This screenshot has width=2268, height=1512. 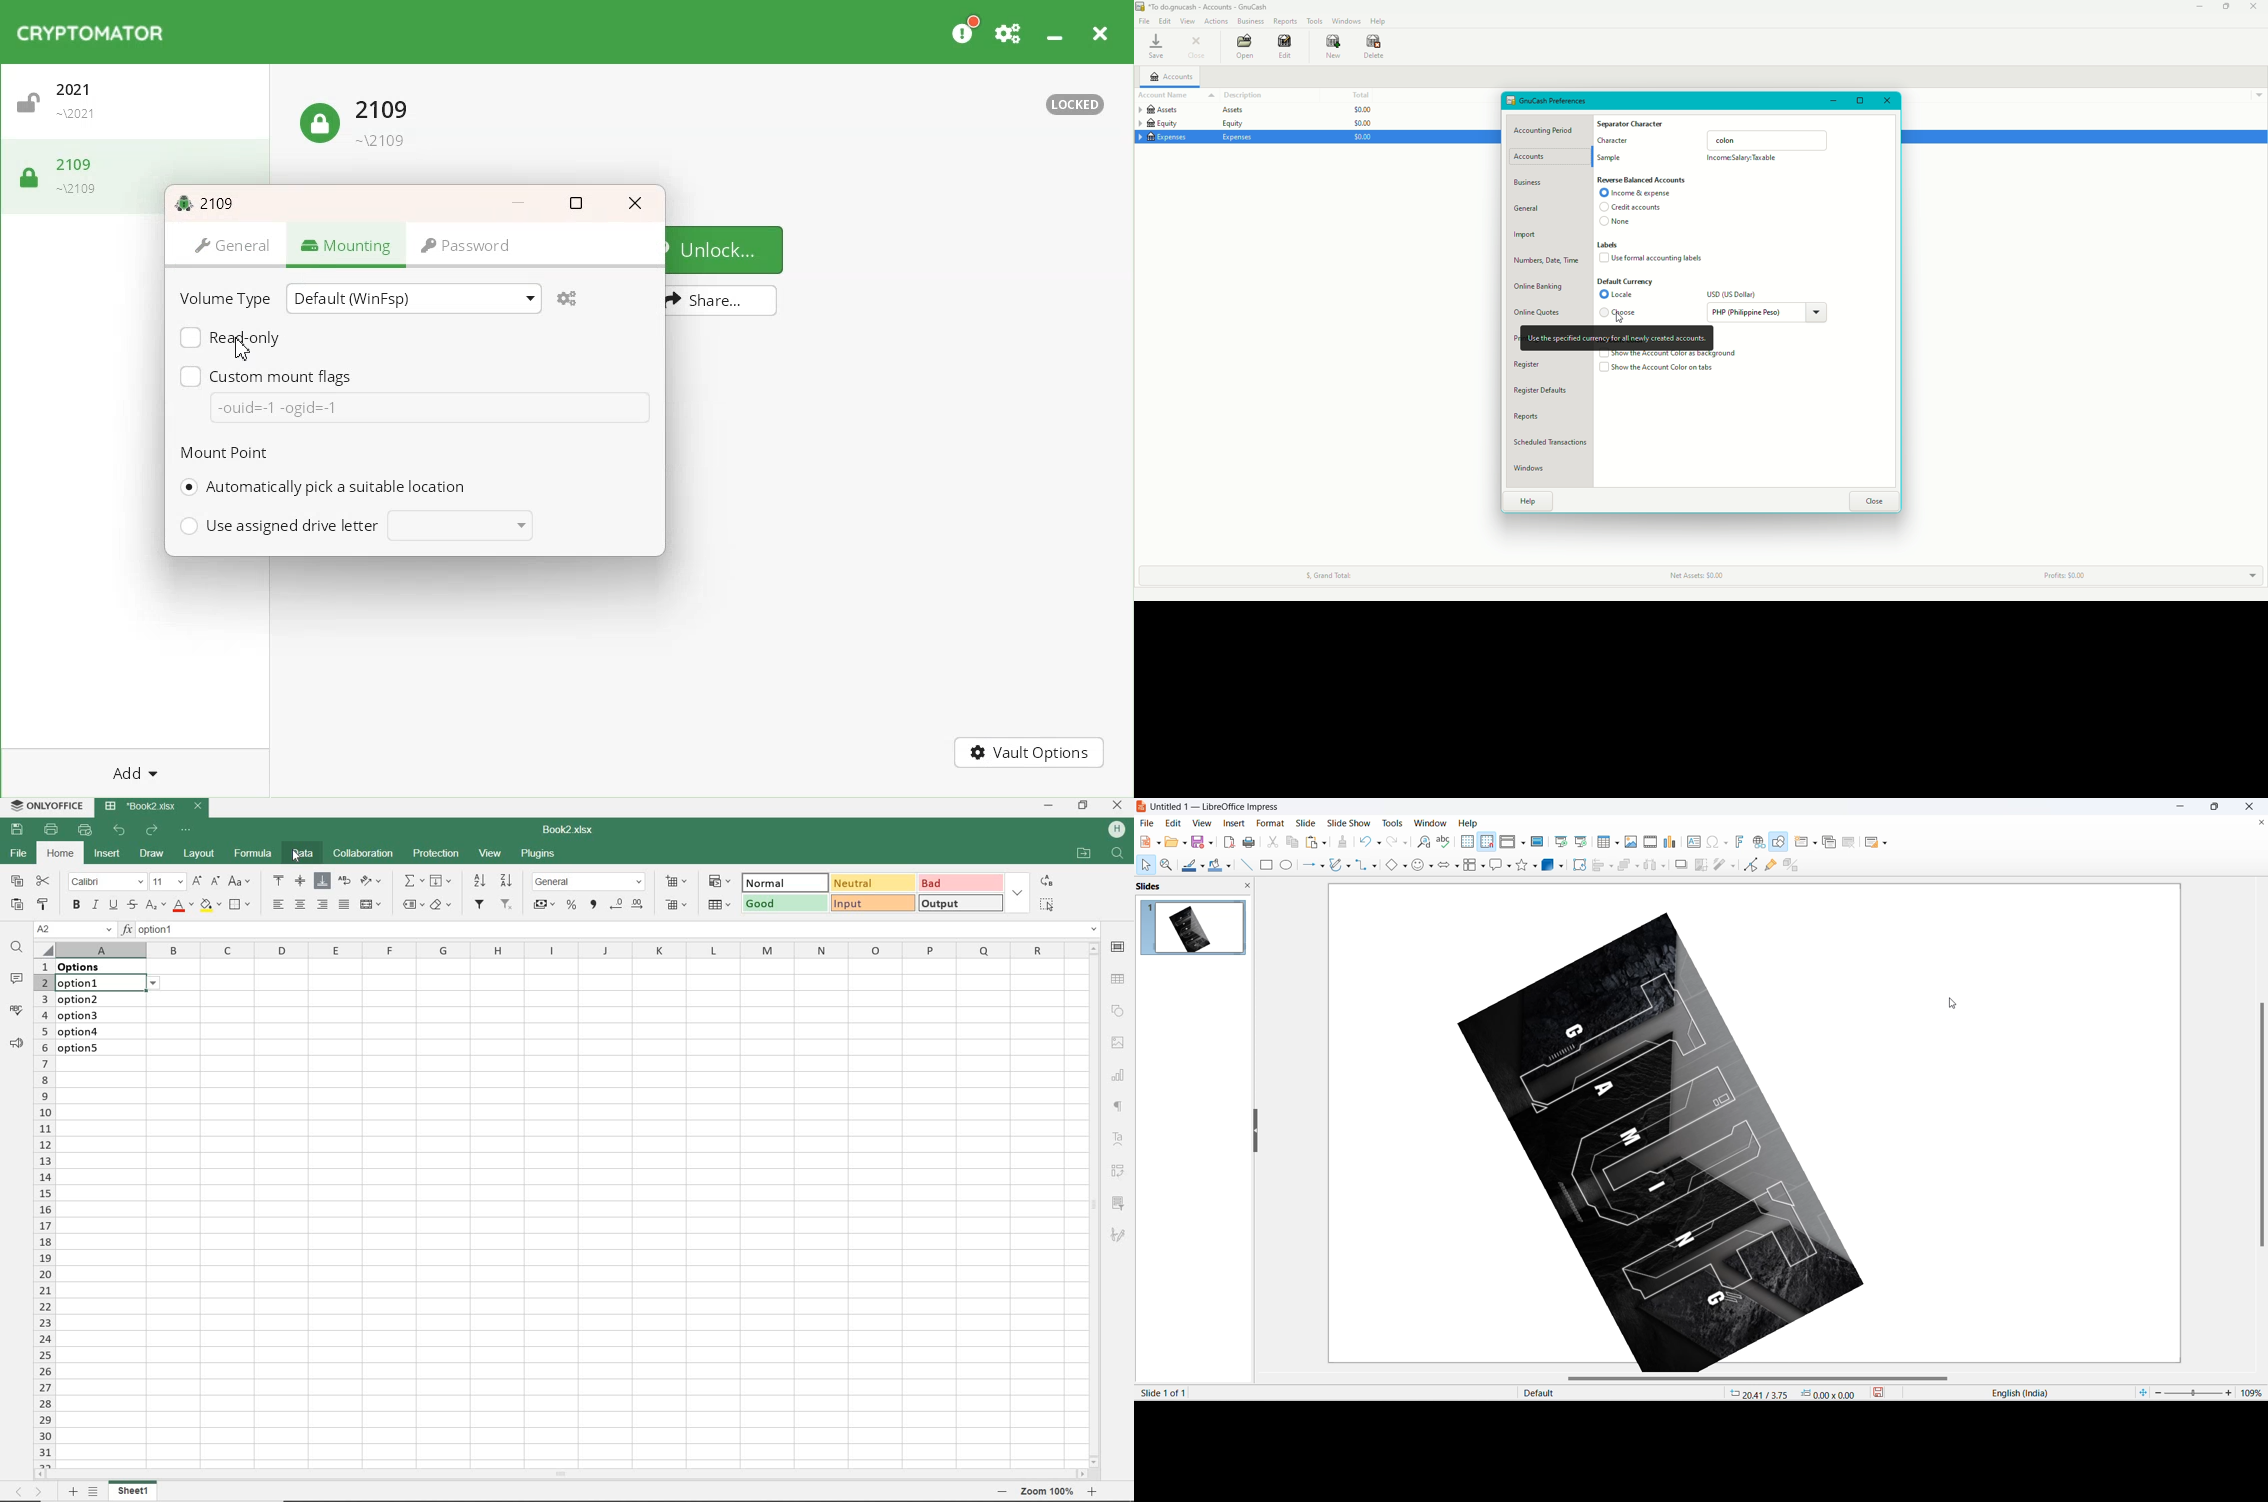 What do you see at coordinates (16, 880) in the screenshot?
I see `COPY` at bounding box center [16, 880].